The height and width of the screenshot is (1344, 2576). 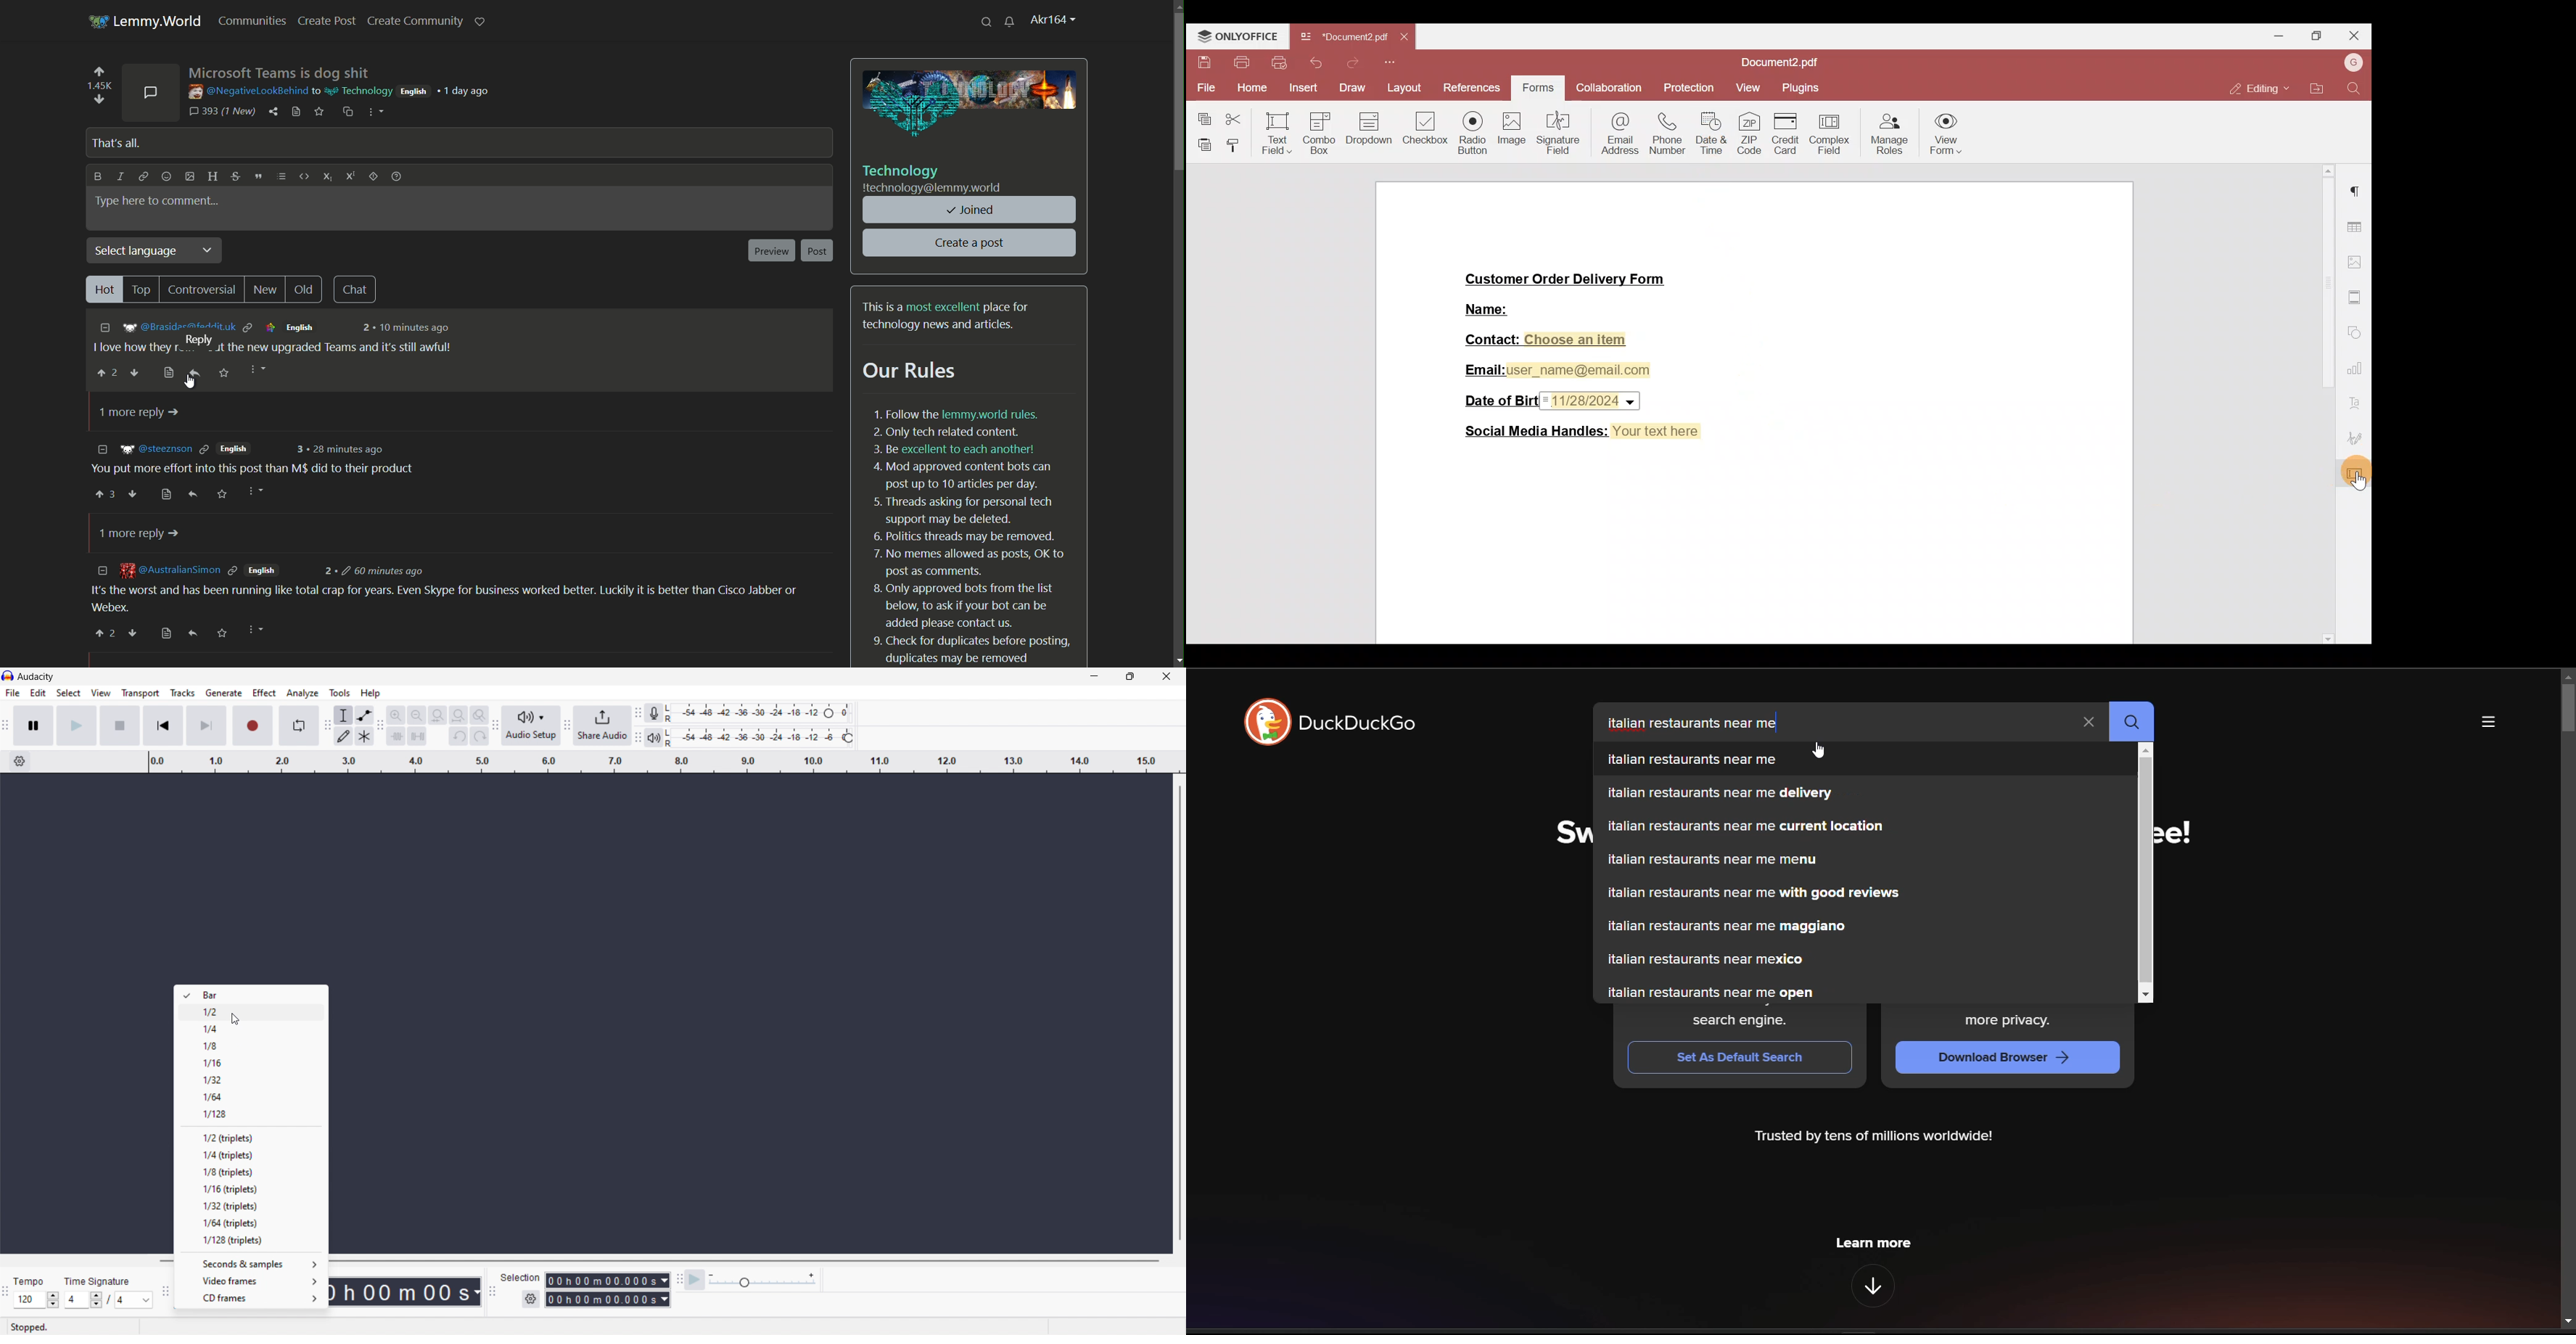 I want to click on References, so click(x=1475, y=88).